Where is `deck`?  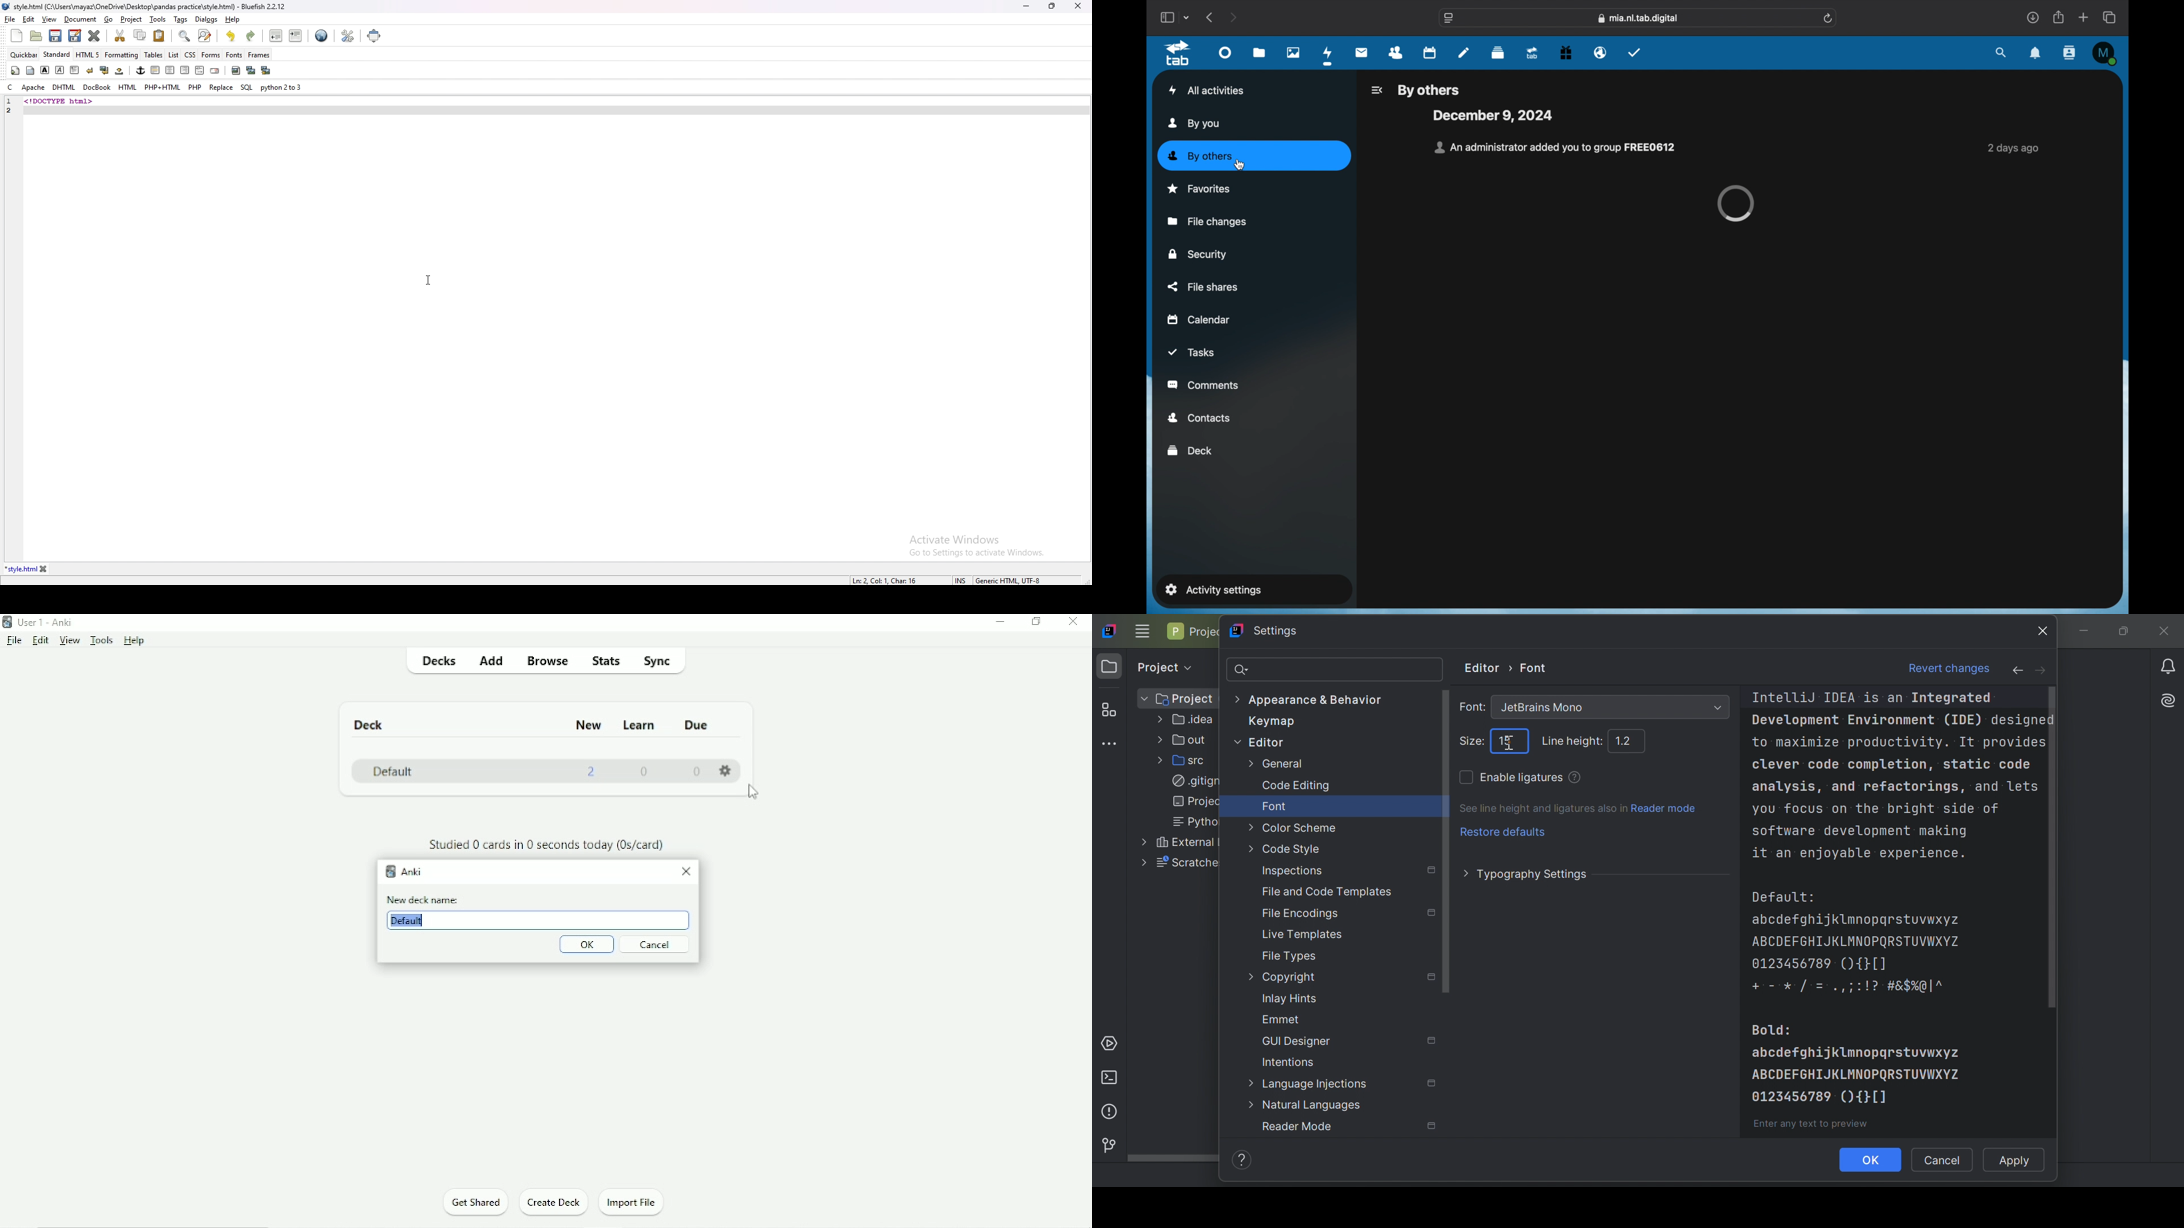 deck is located at coordinates (1190, 450).